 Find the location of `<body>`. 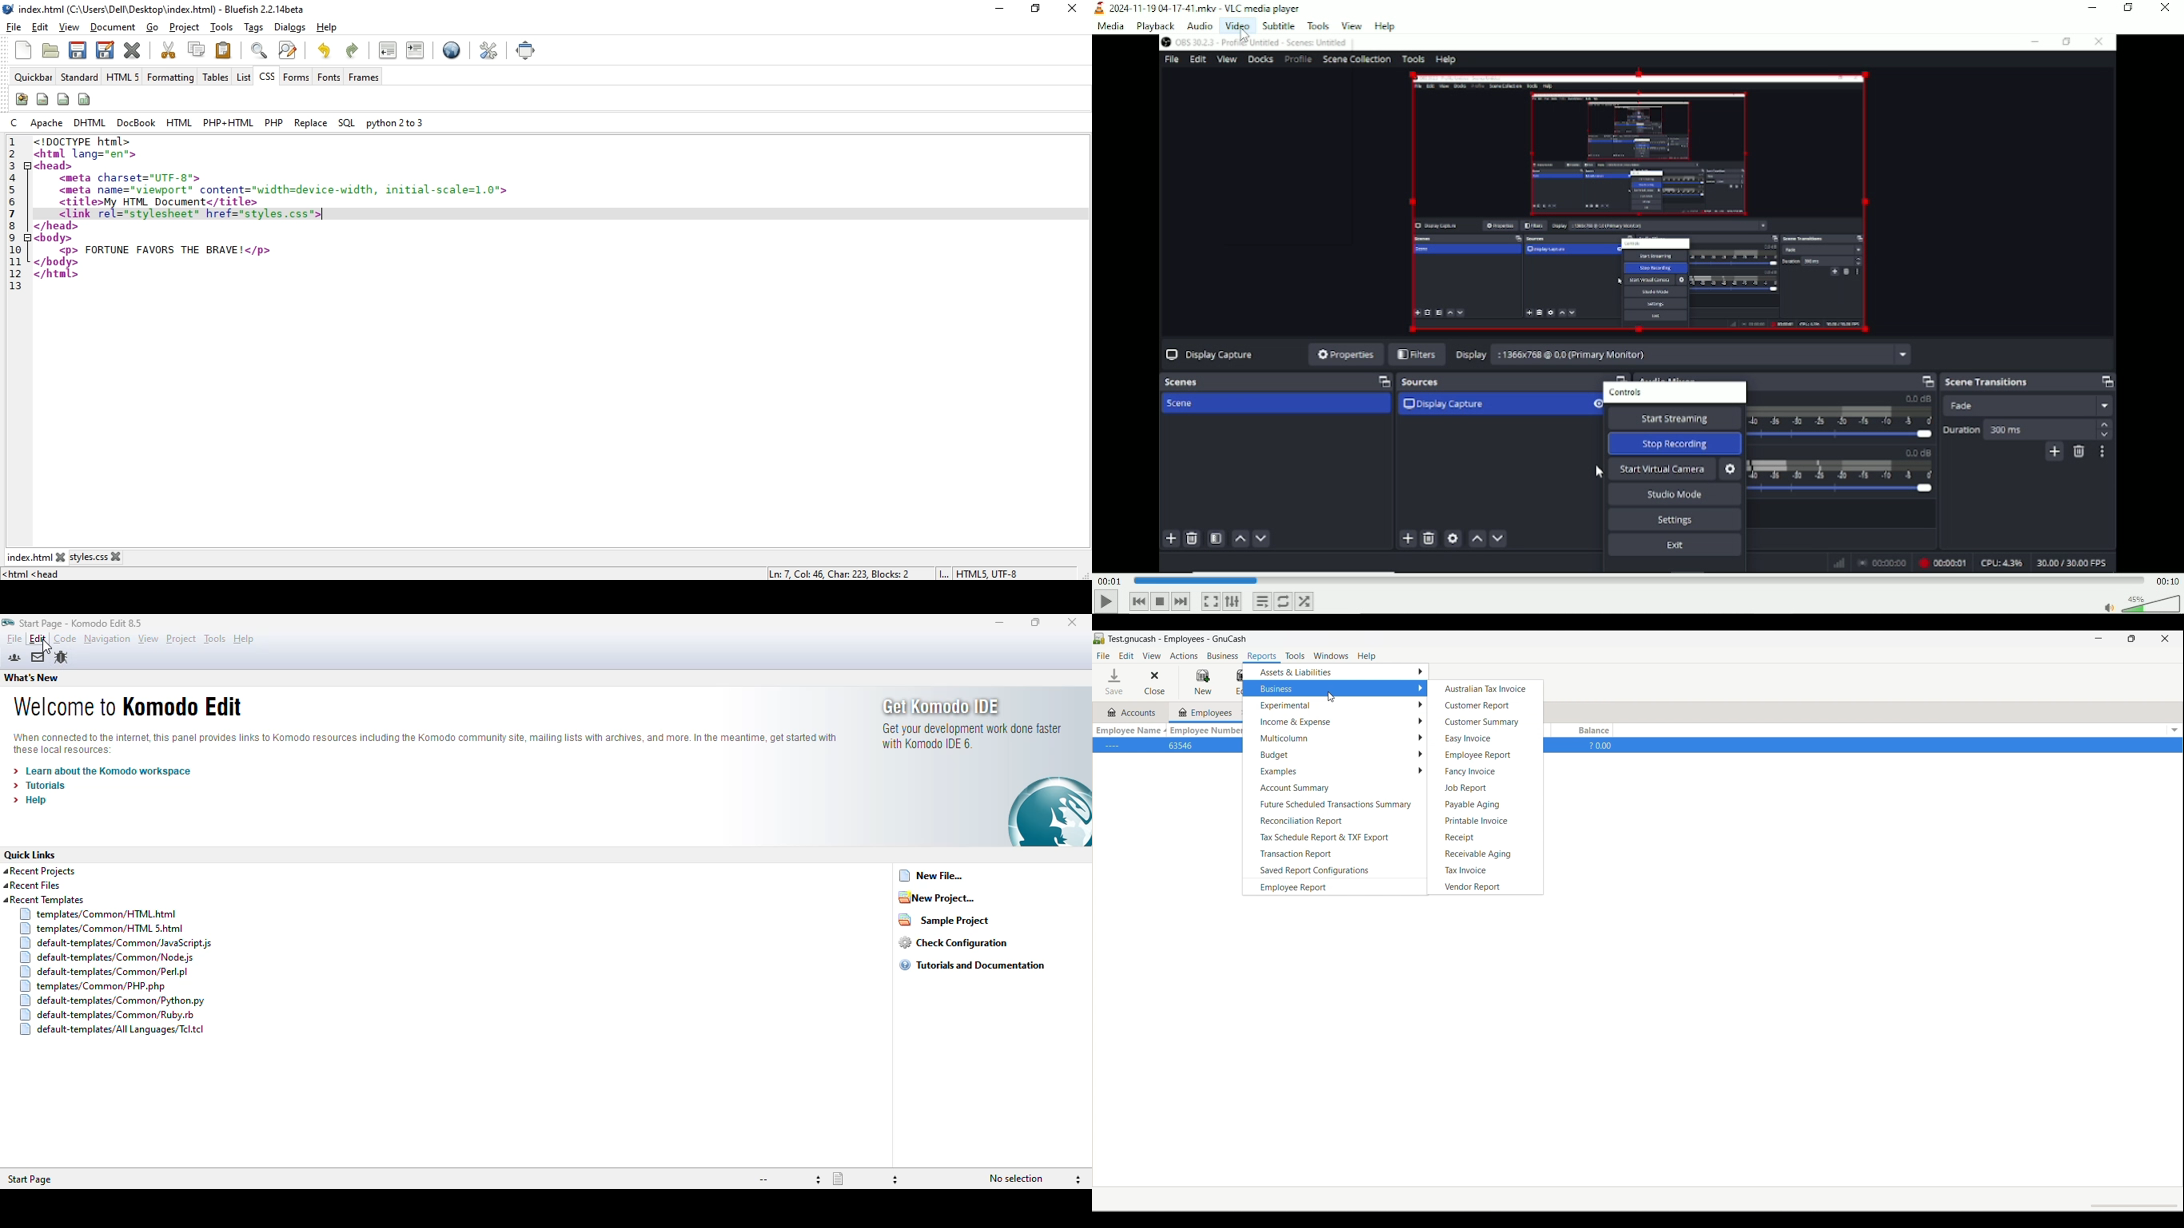

<body> is located at coordinates (53, 237).